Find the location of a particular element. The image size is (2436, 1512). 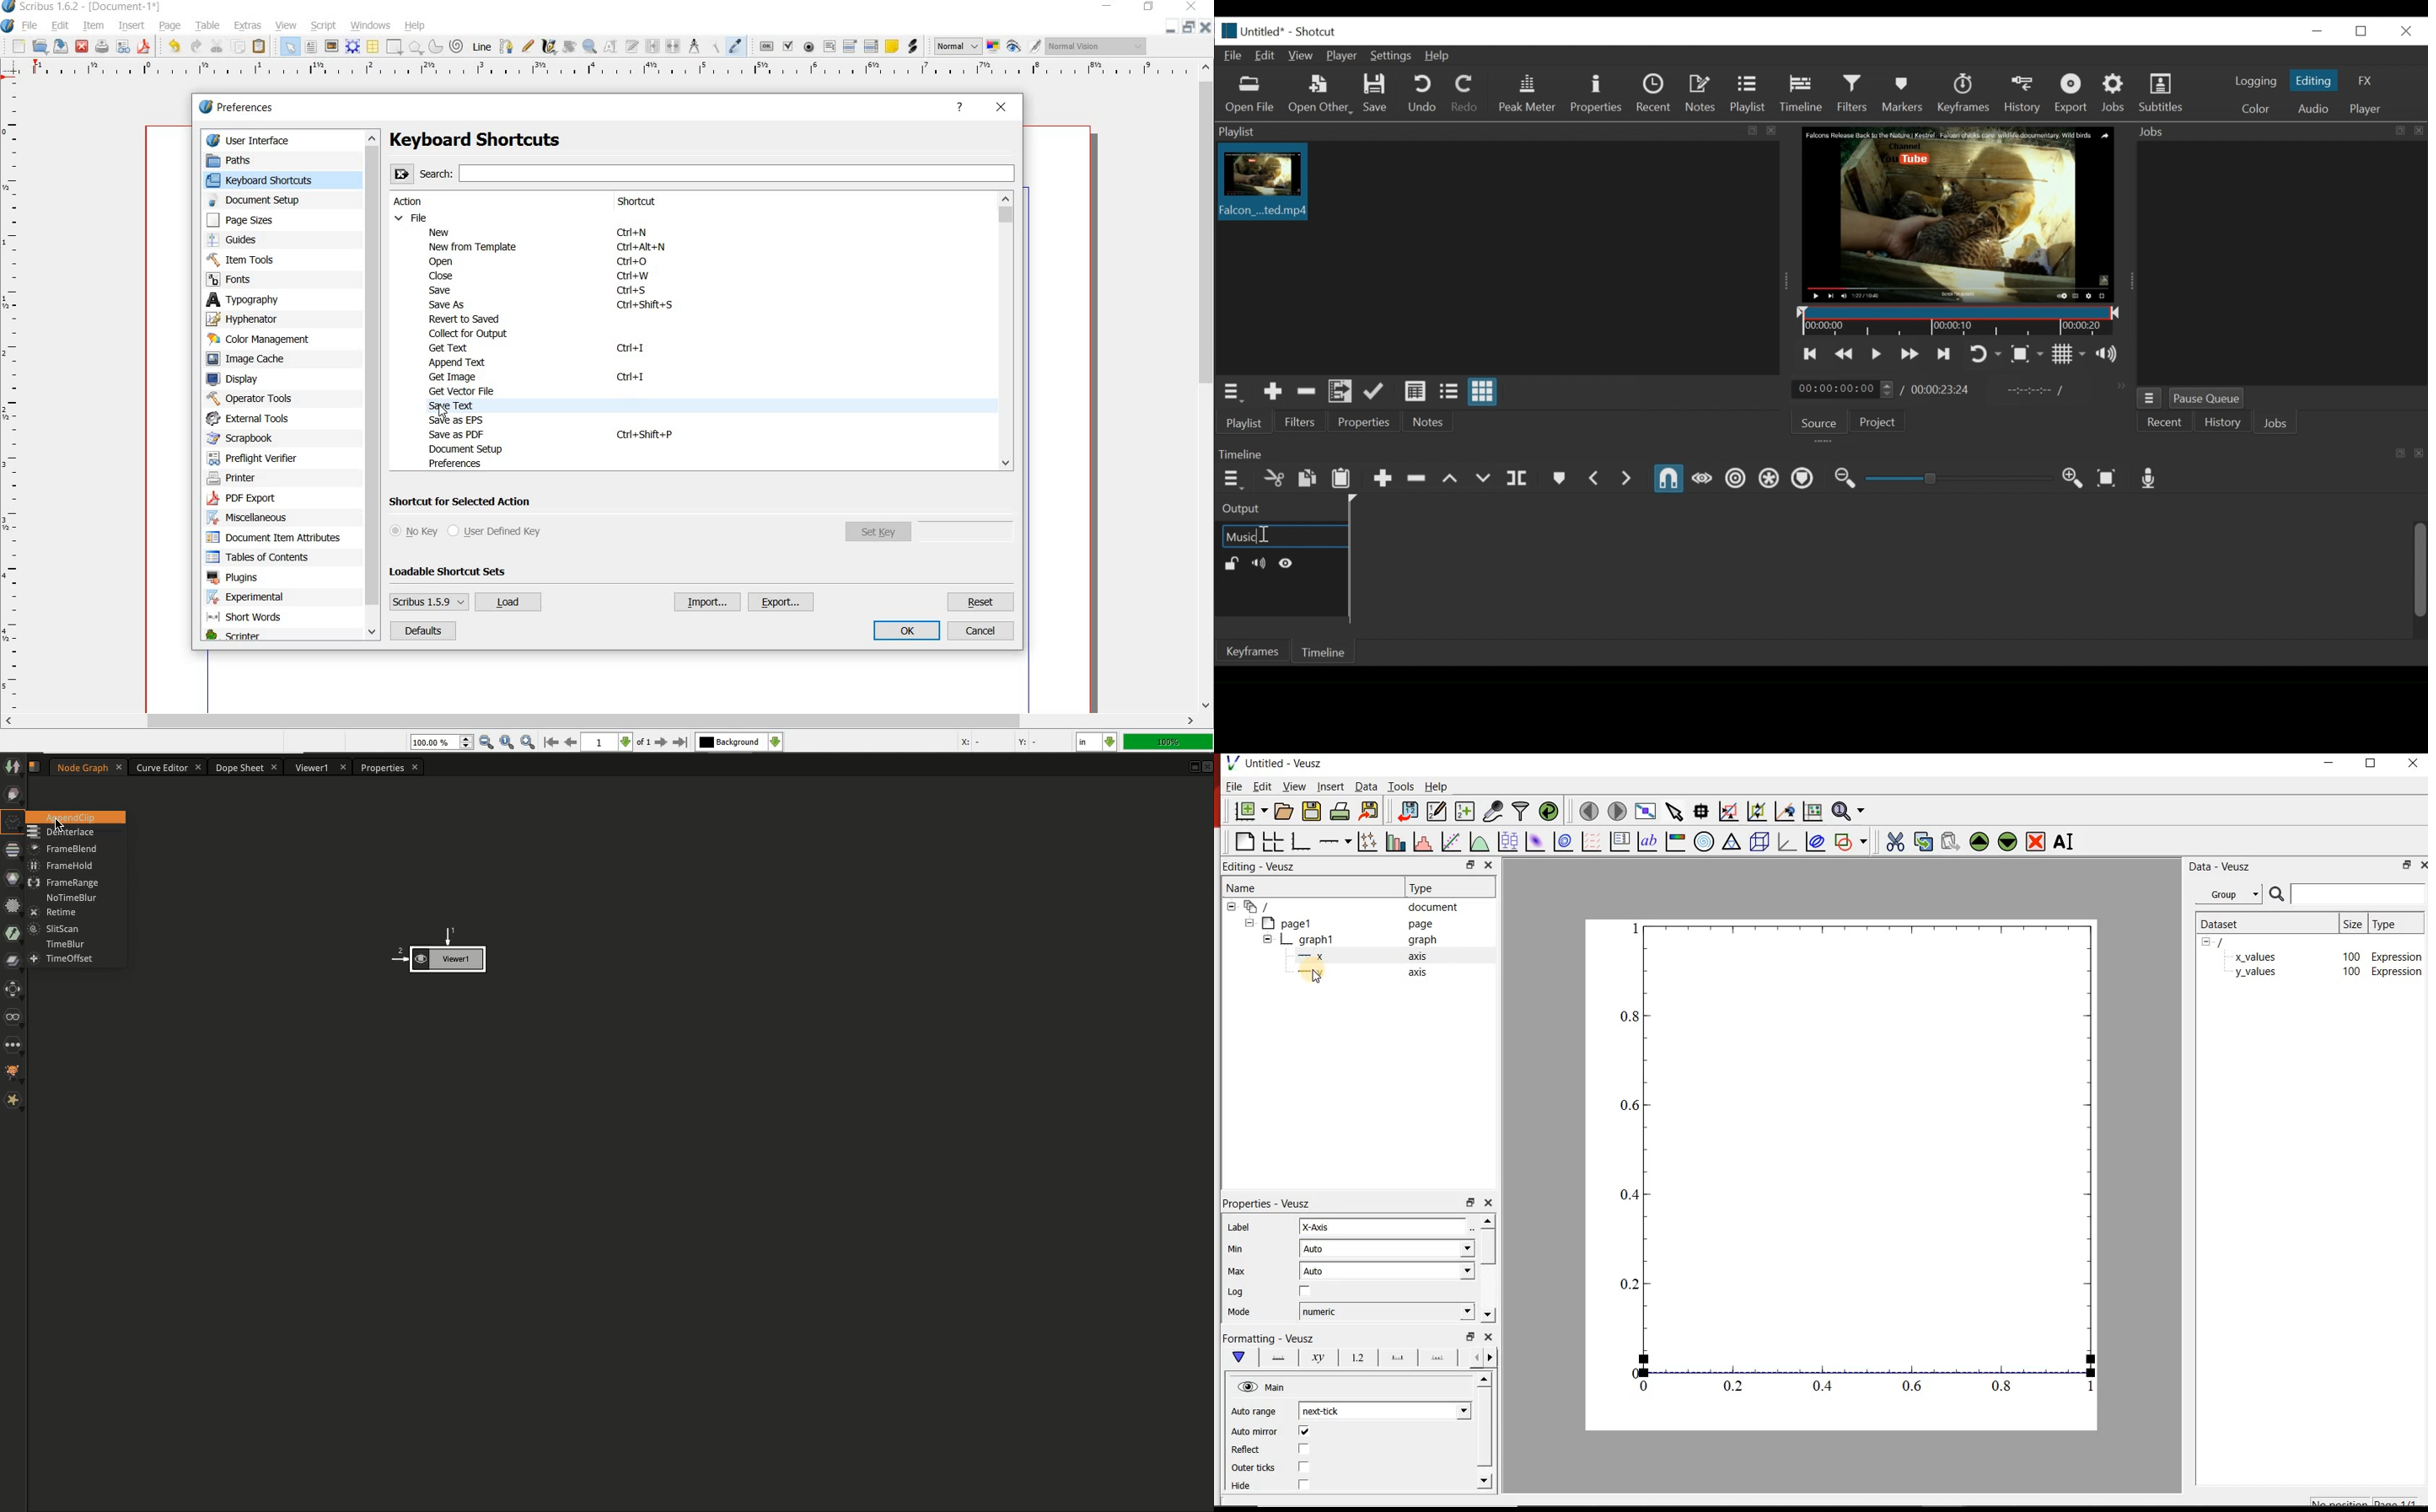

save as is located at coordinates (448, 306).